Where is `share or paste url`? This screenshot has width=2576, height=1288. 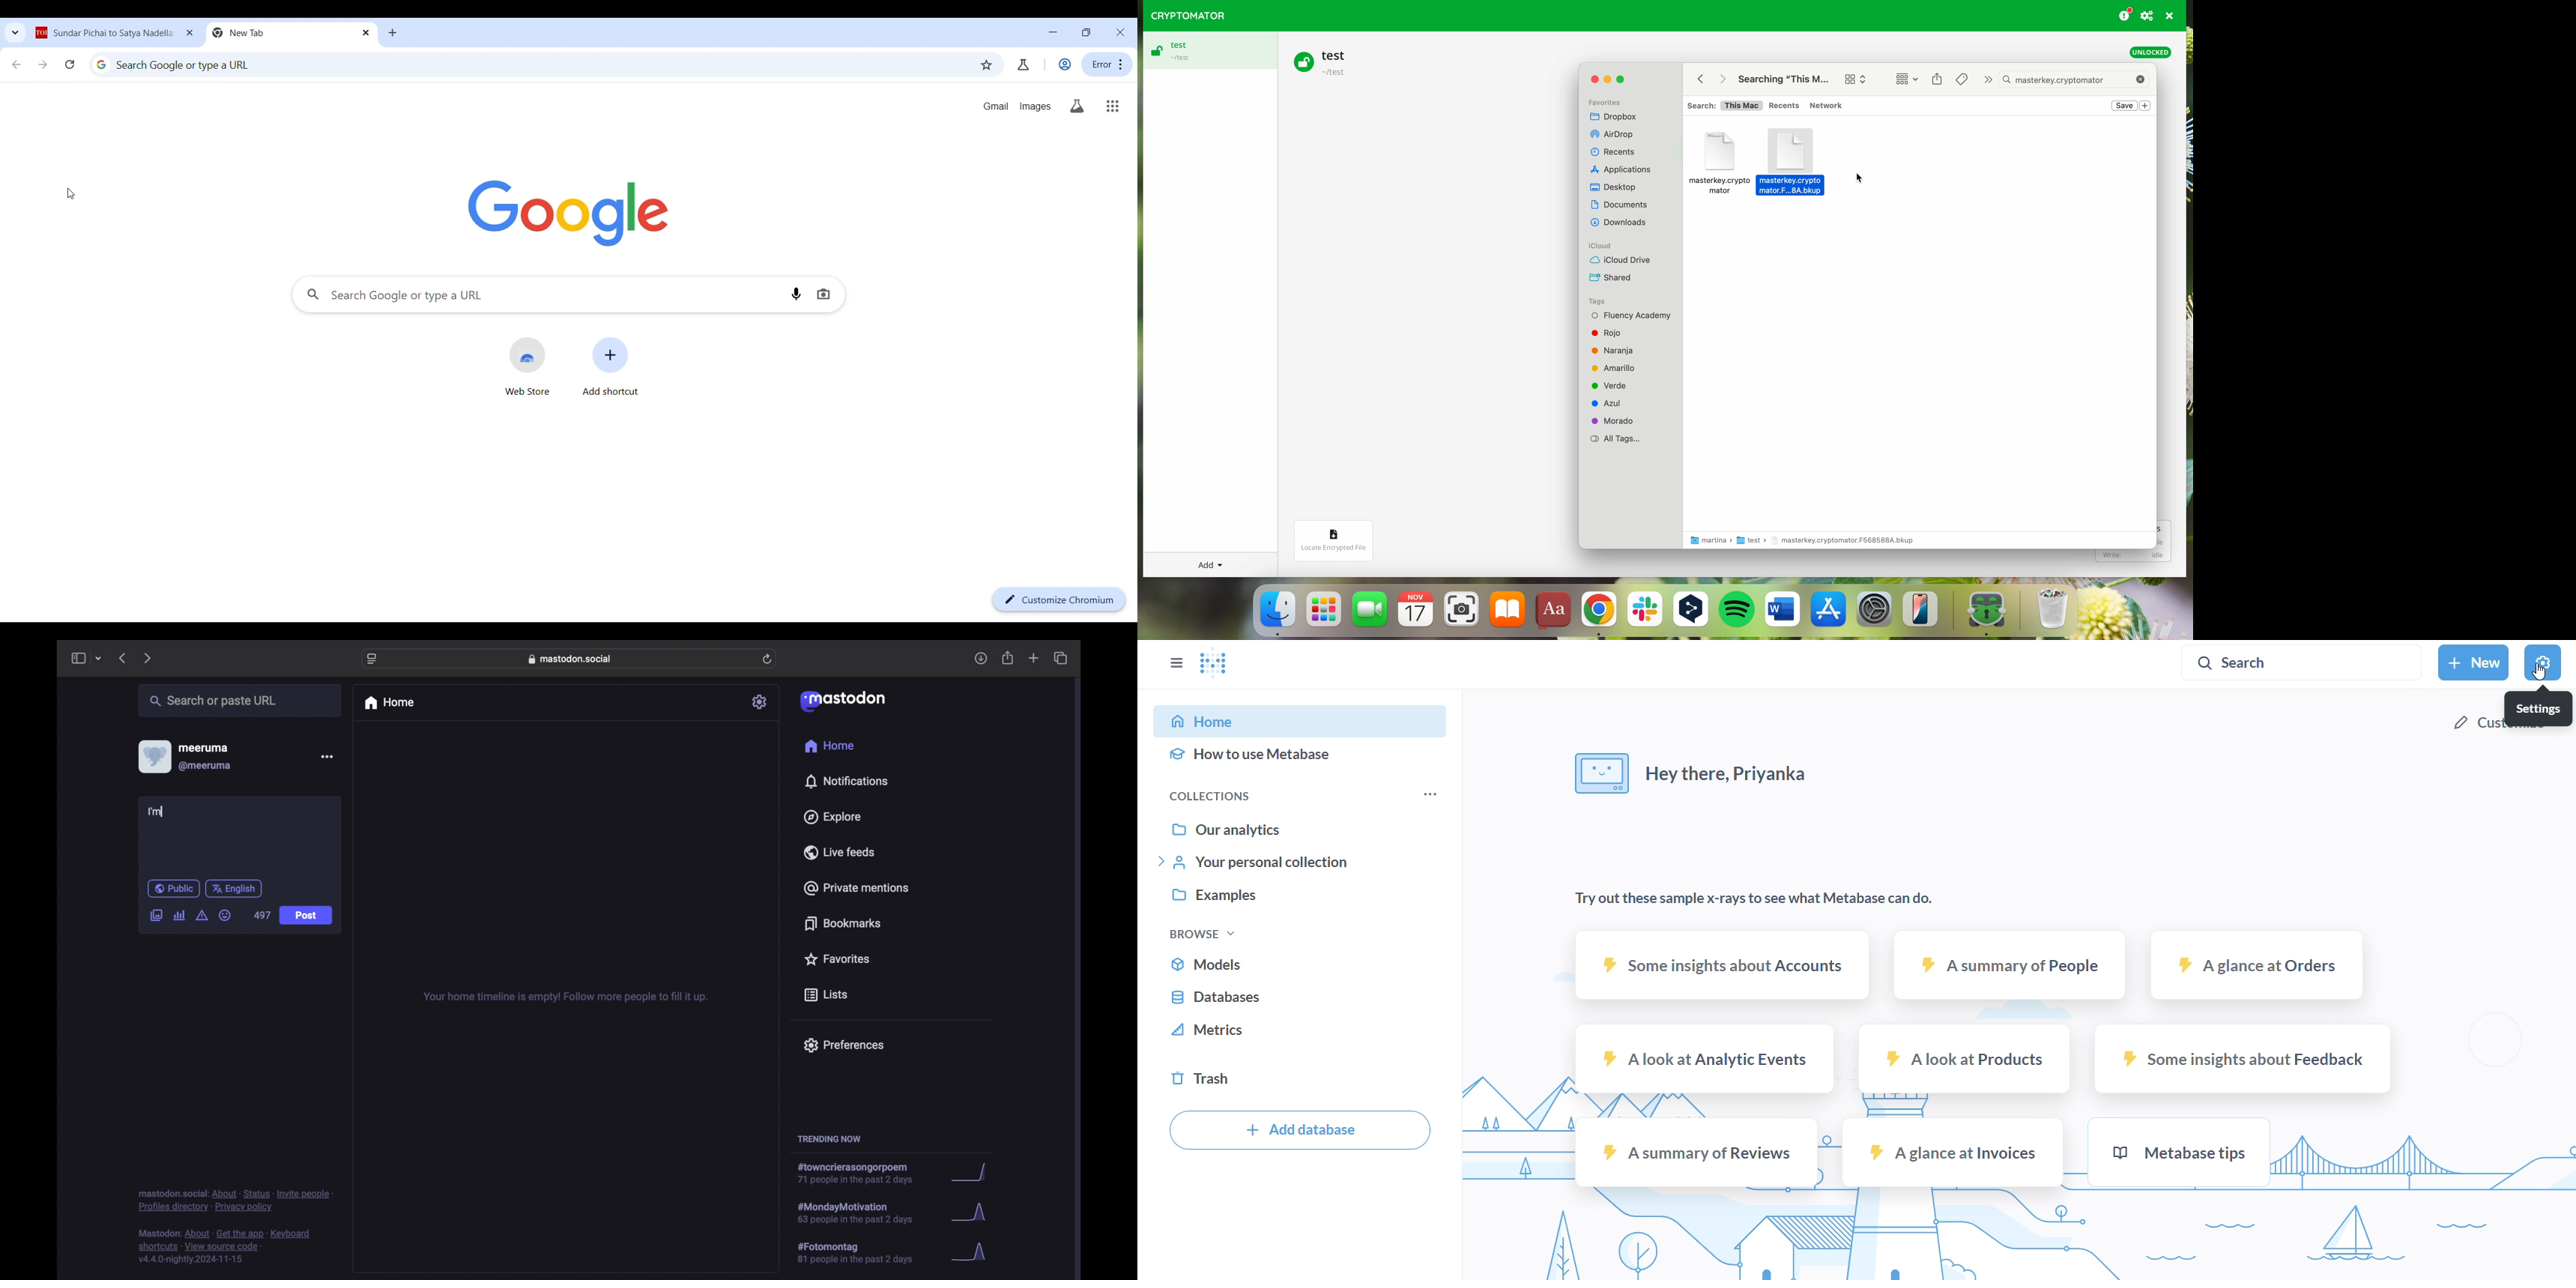 share or paste url is located at coordinates (213, 700).